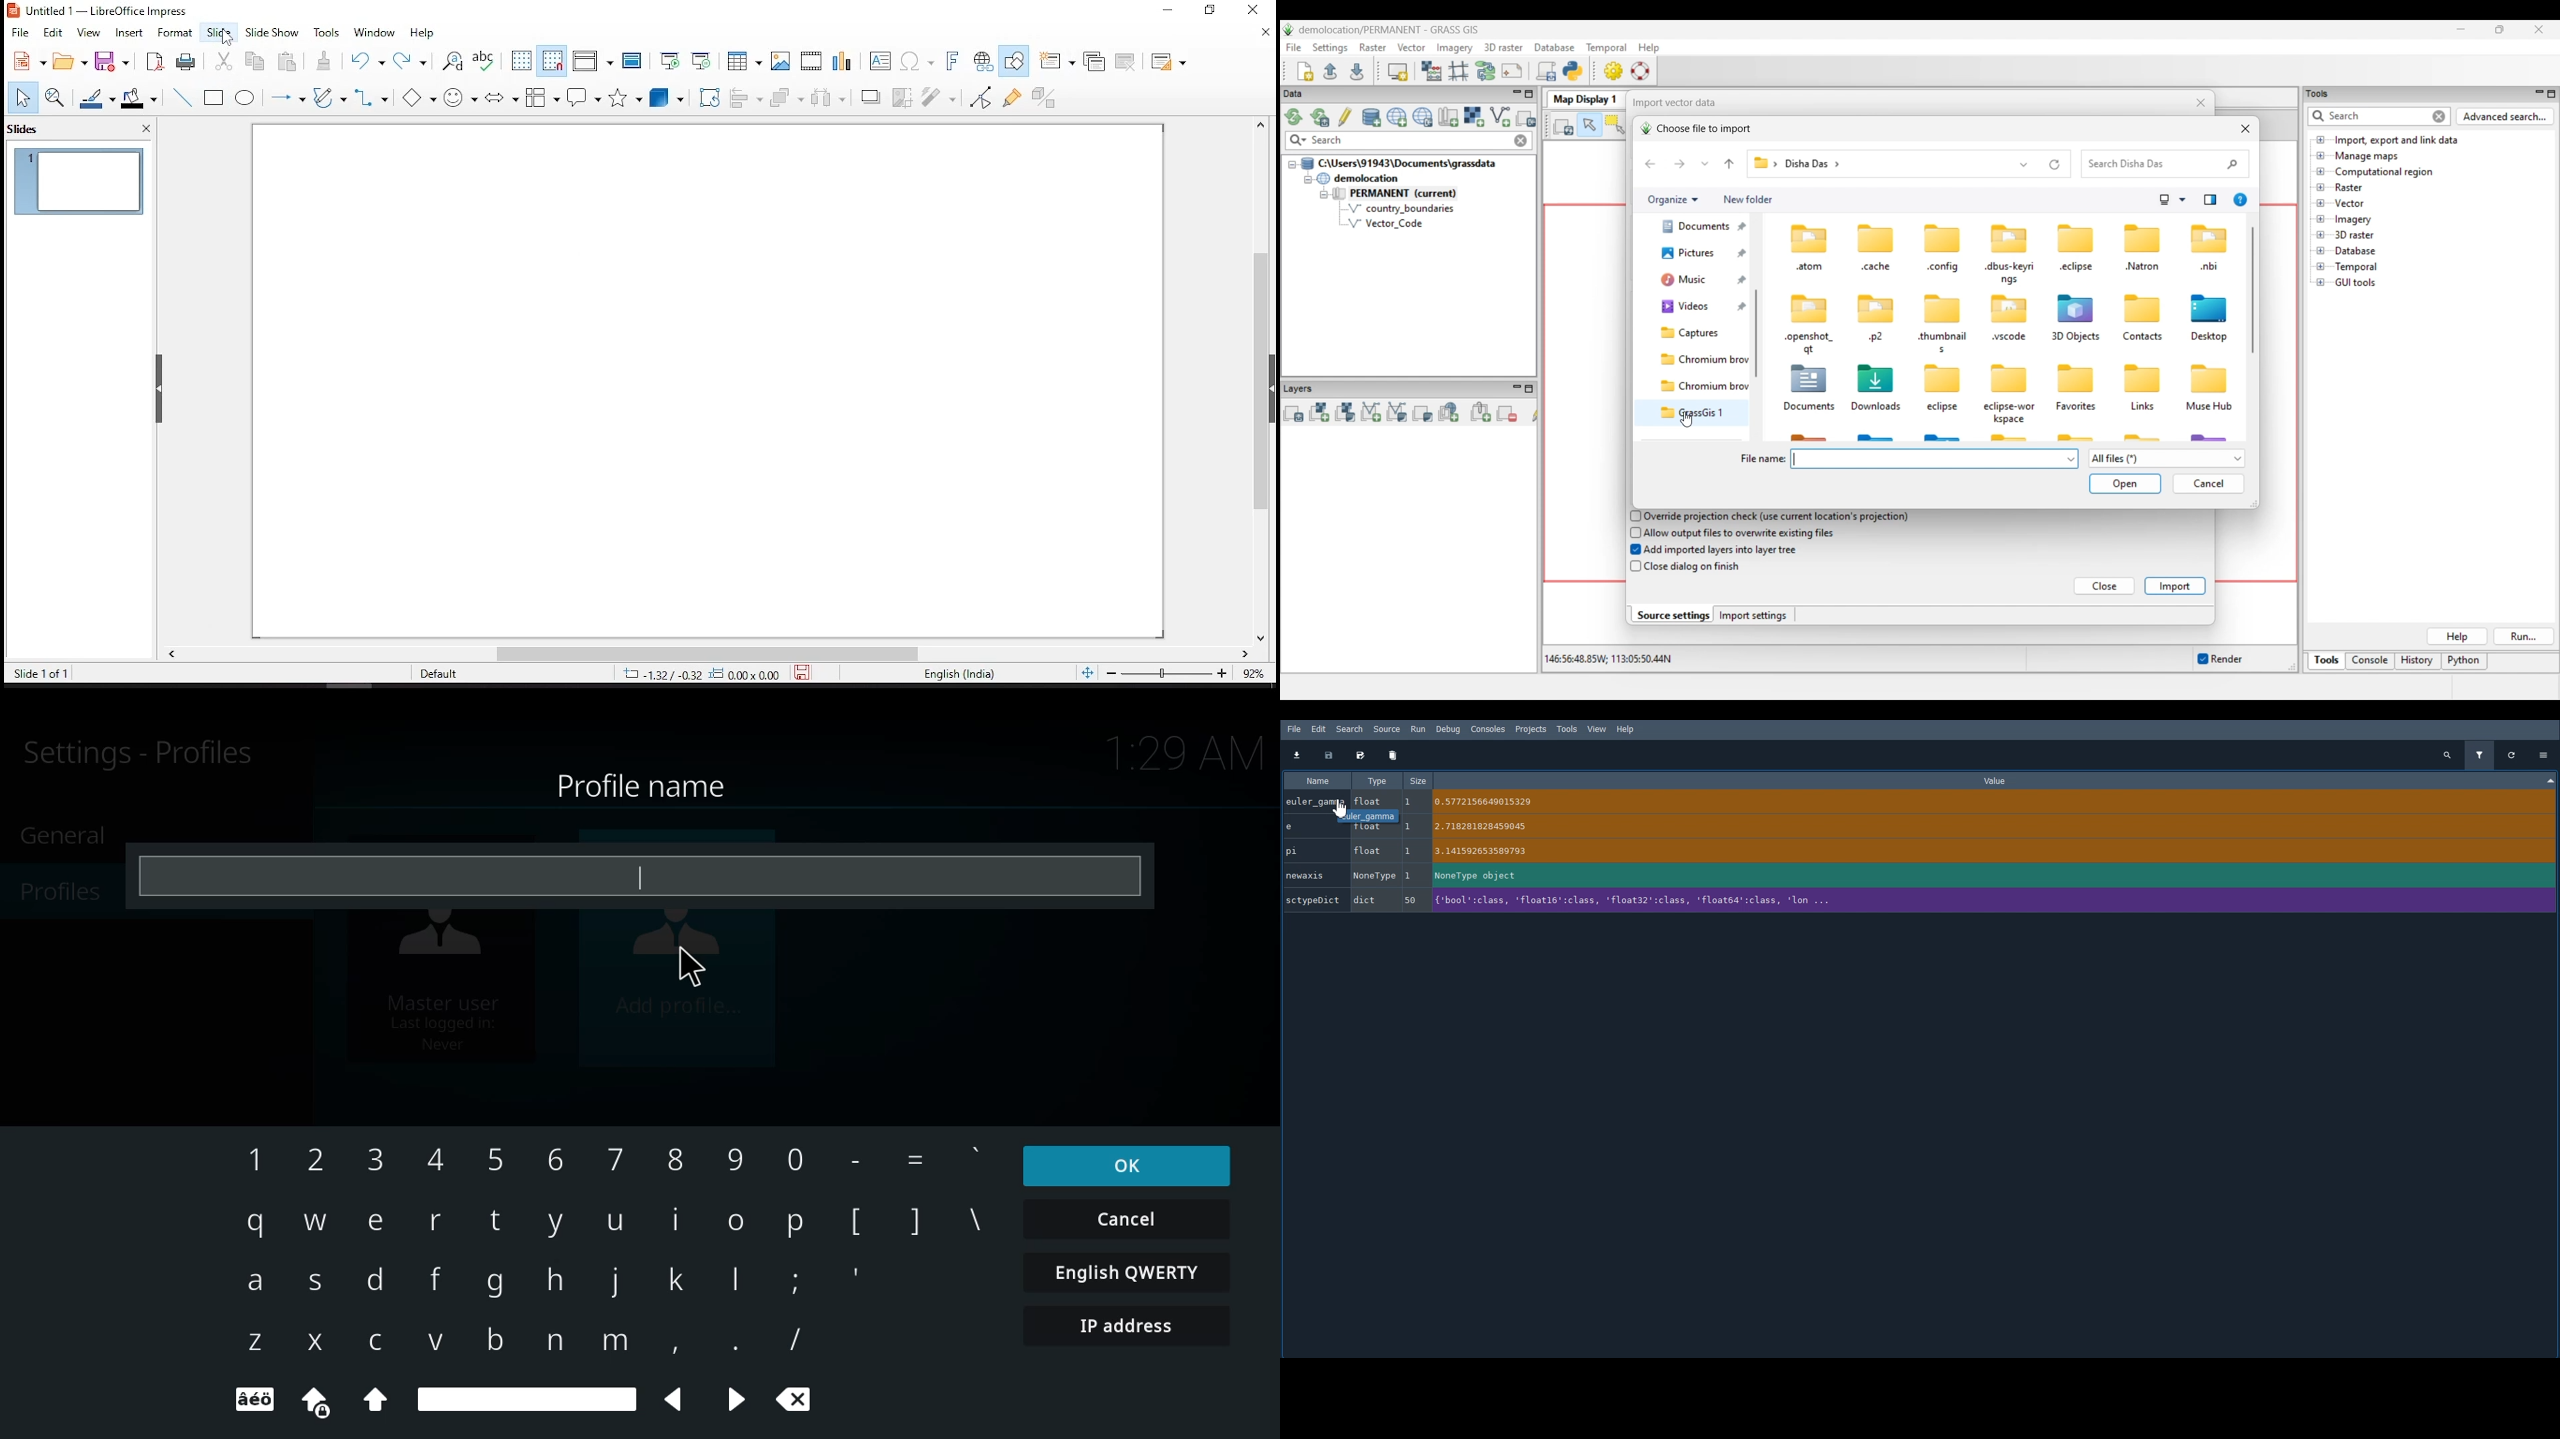 The image size is (2576, 1456). I want to click on cancel, so click(1124, 1219).